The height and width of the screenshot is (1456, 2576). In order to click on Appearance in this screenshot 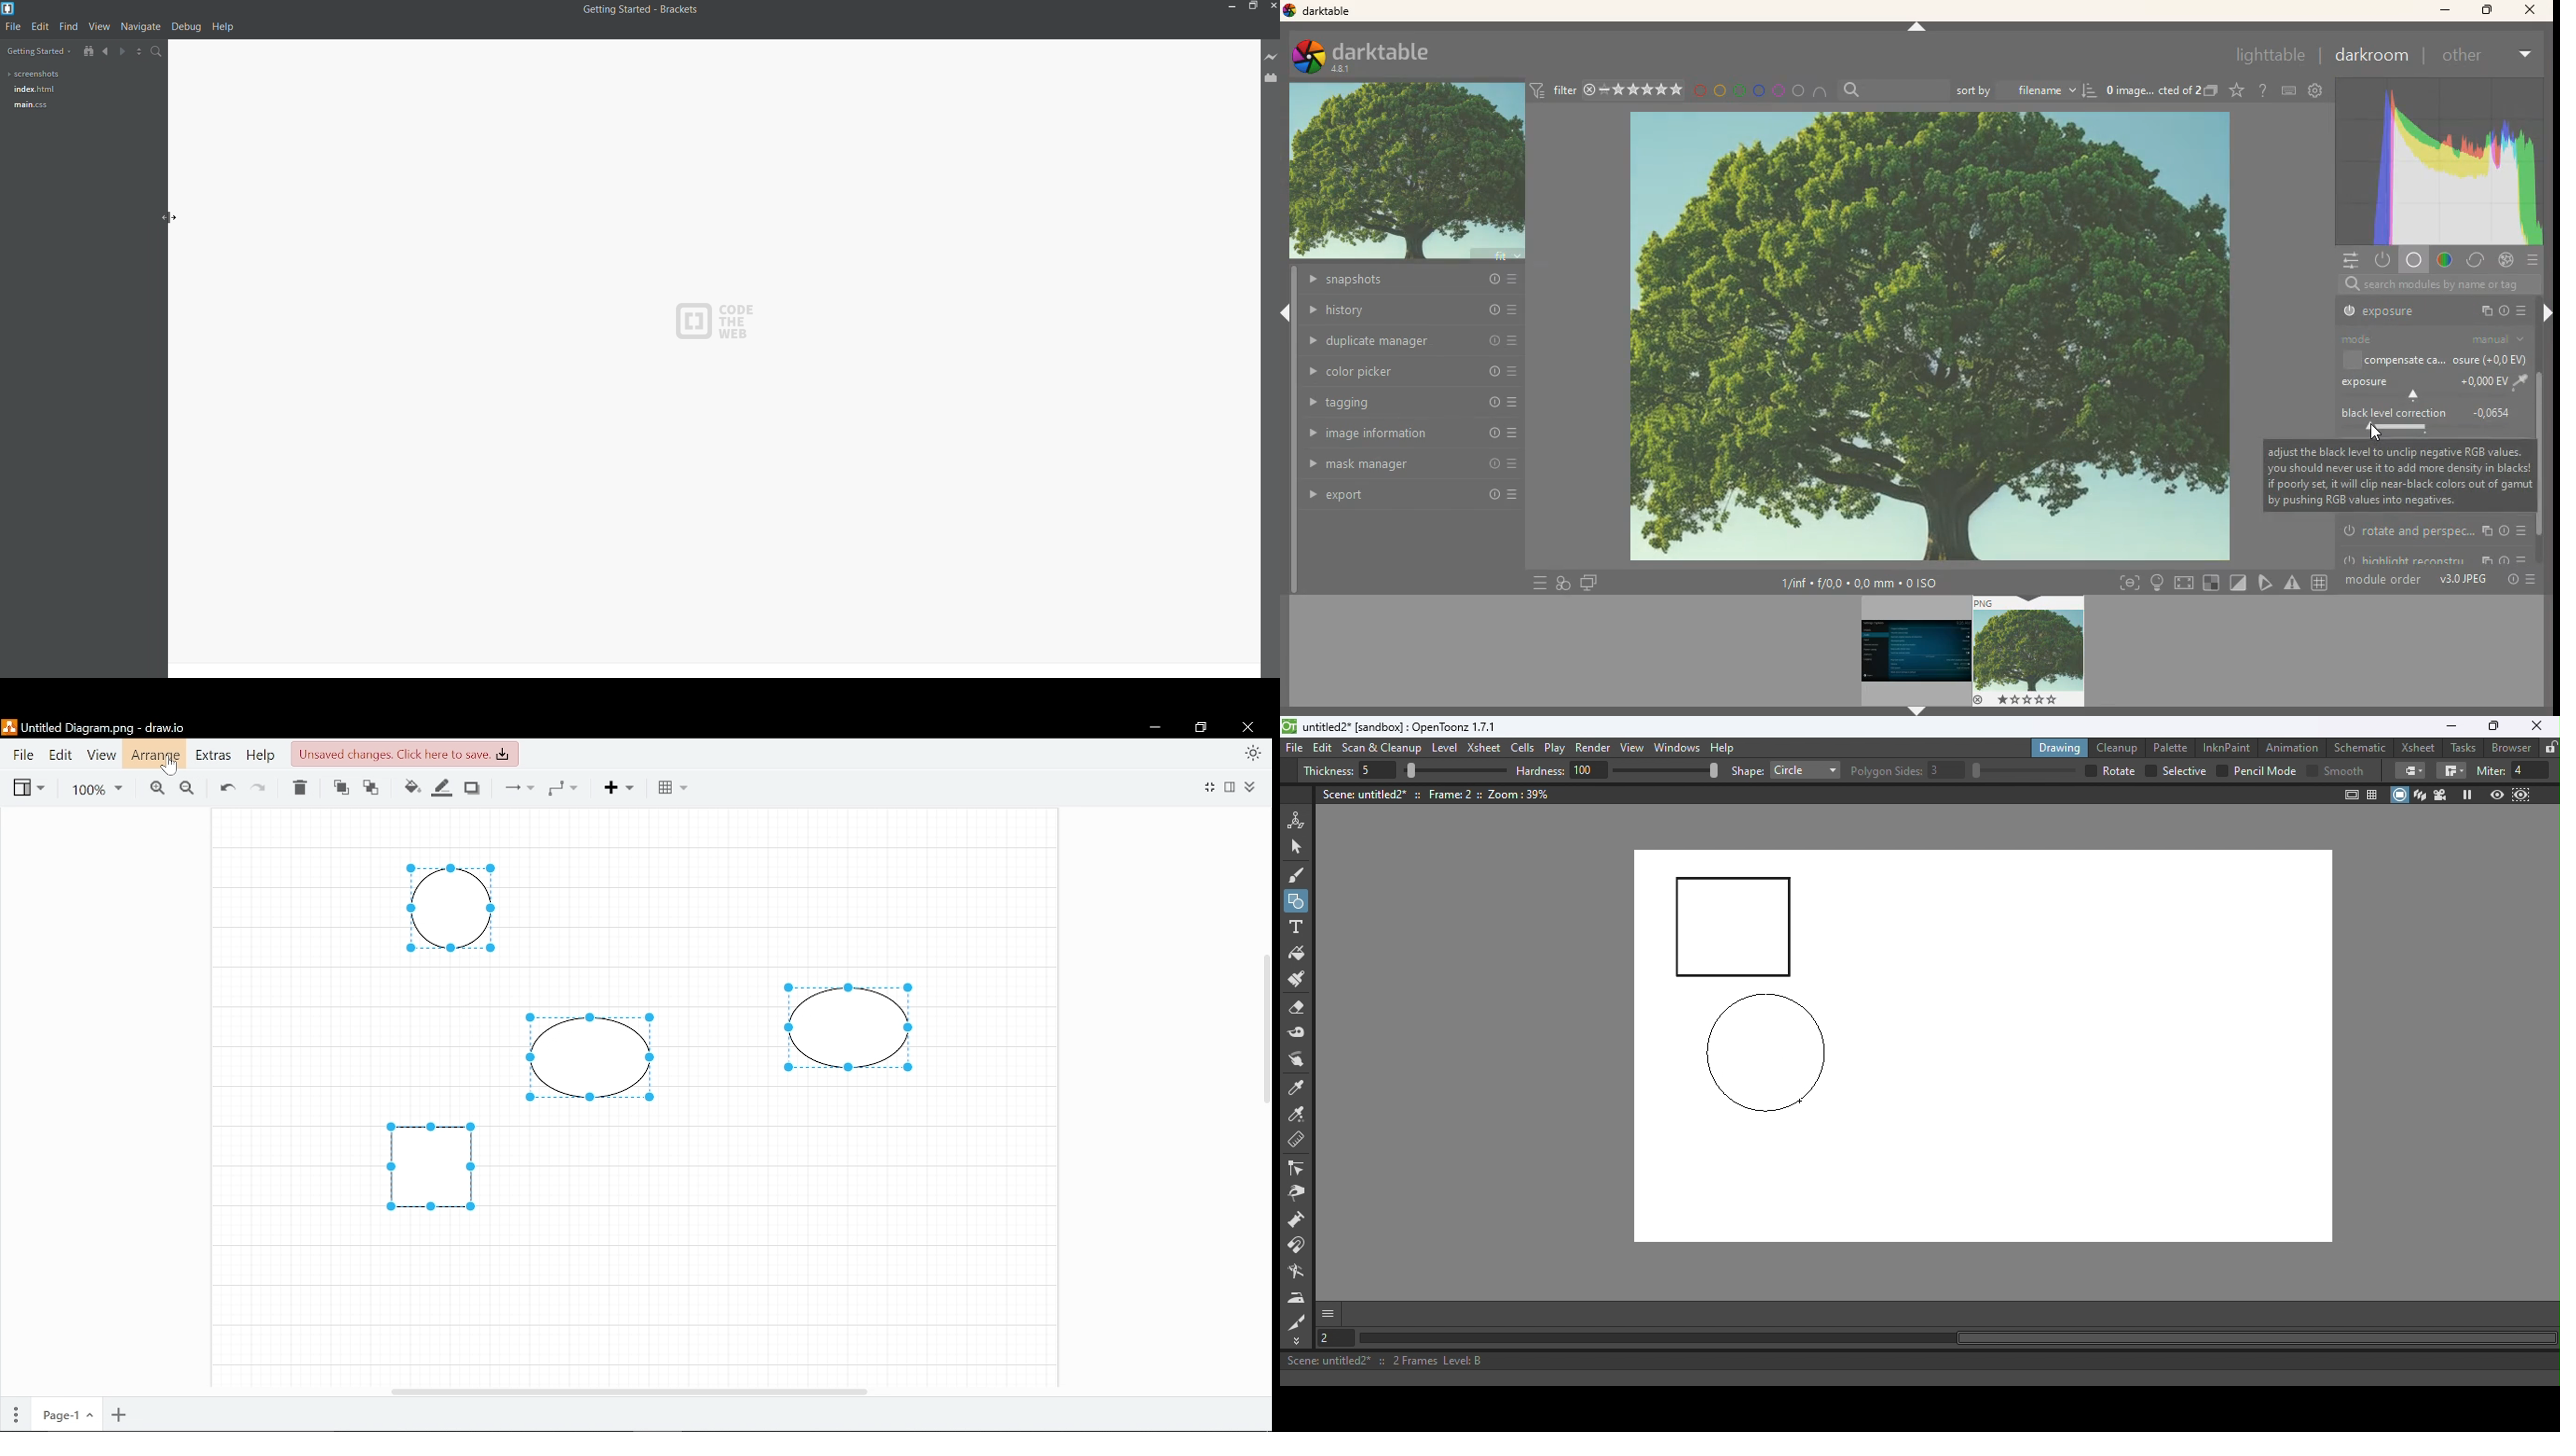, I will do `click(1255, 752)`.